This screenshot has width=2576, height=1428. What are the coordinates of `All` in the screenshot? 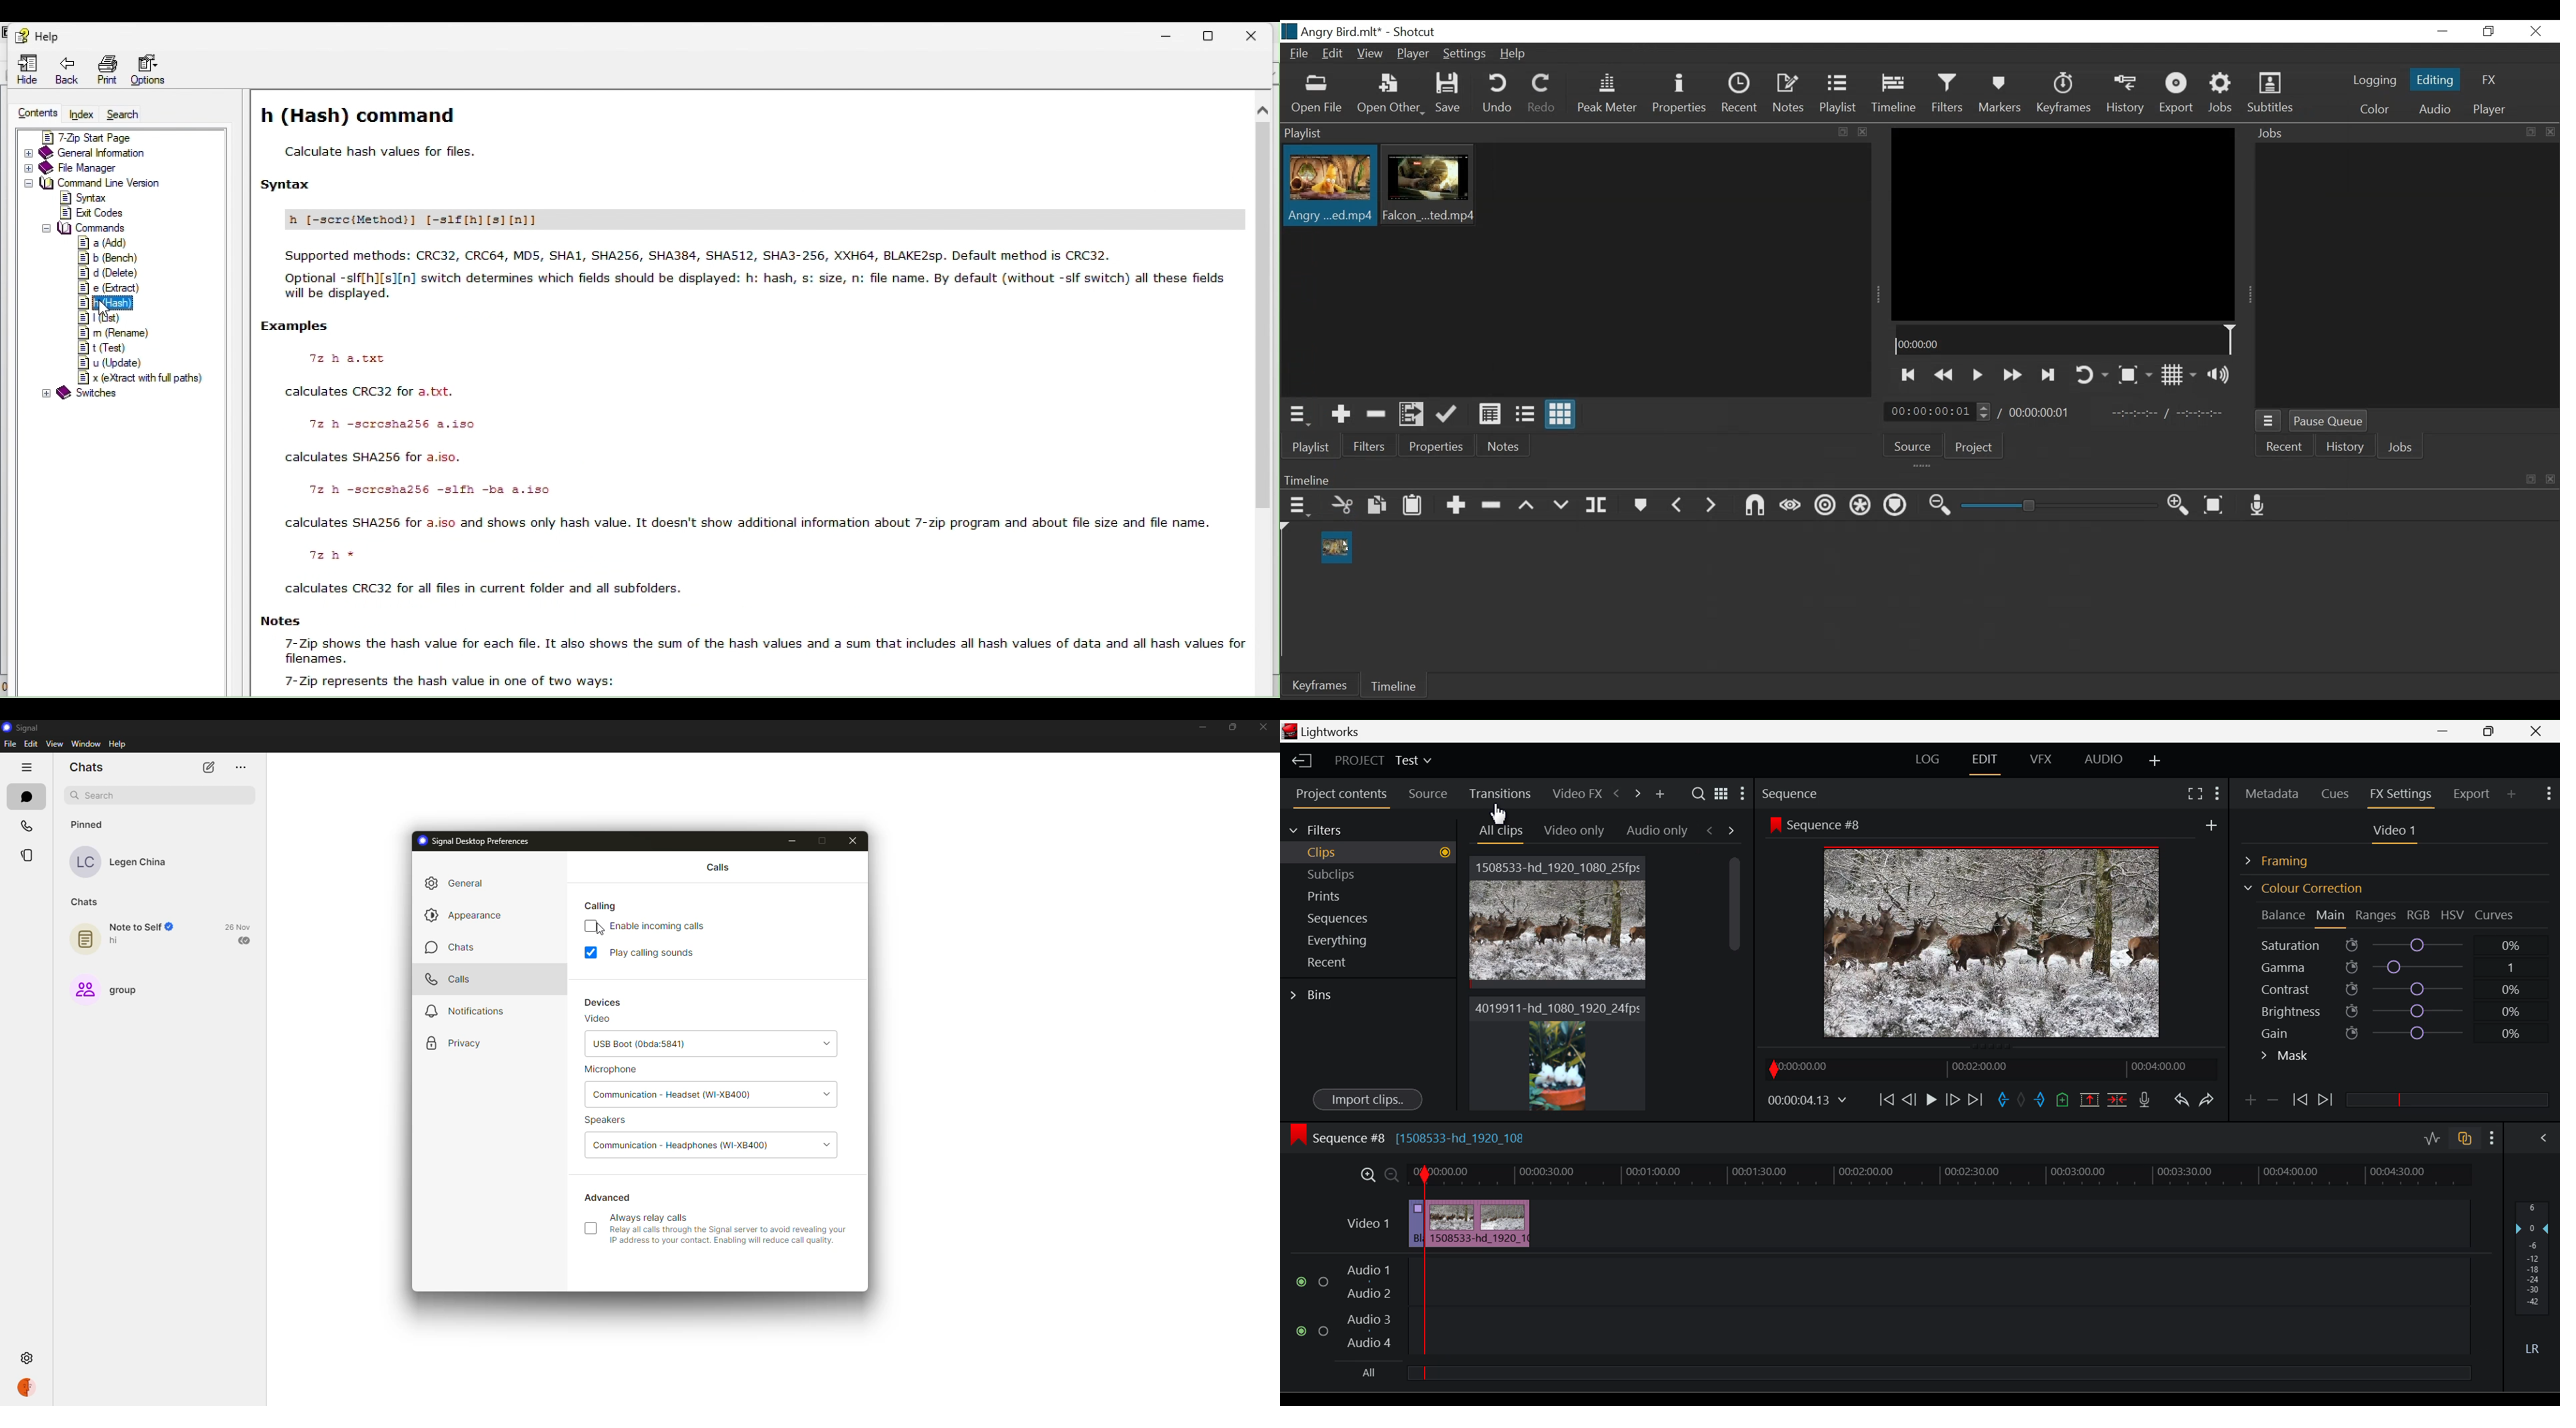 It's located at (1366, 1375).